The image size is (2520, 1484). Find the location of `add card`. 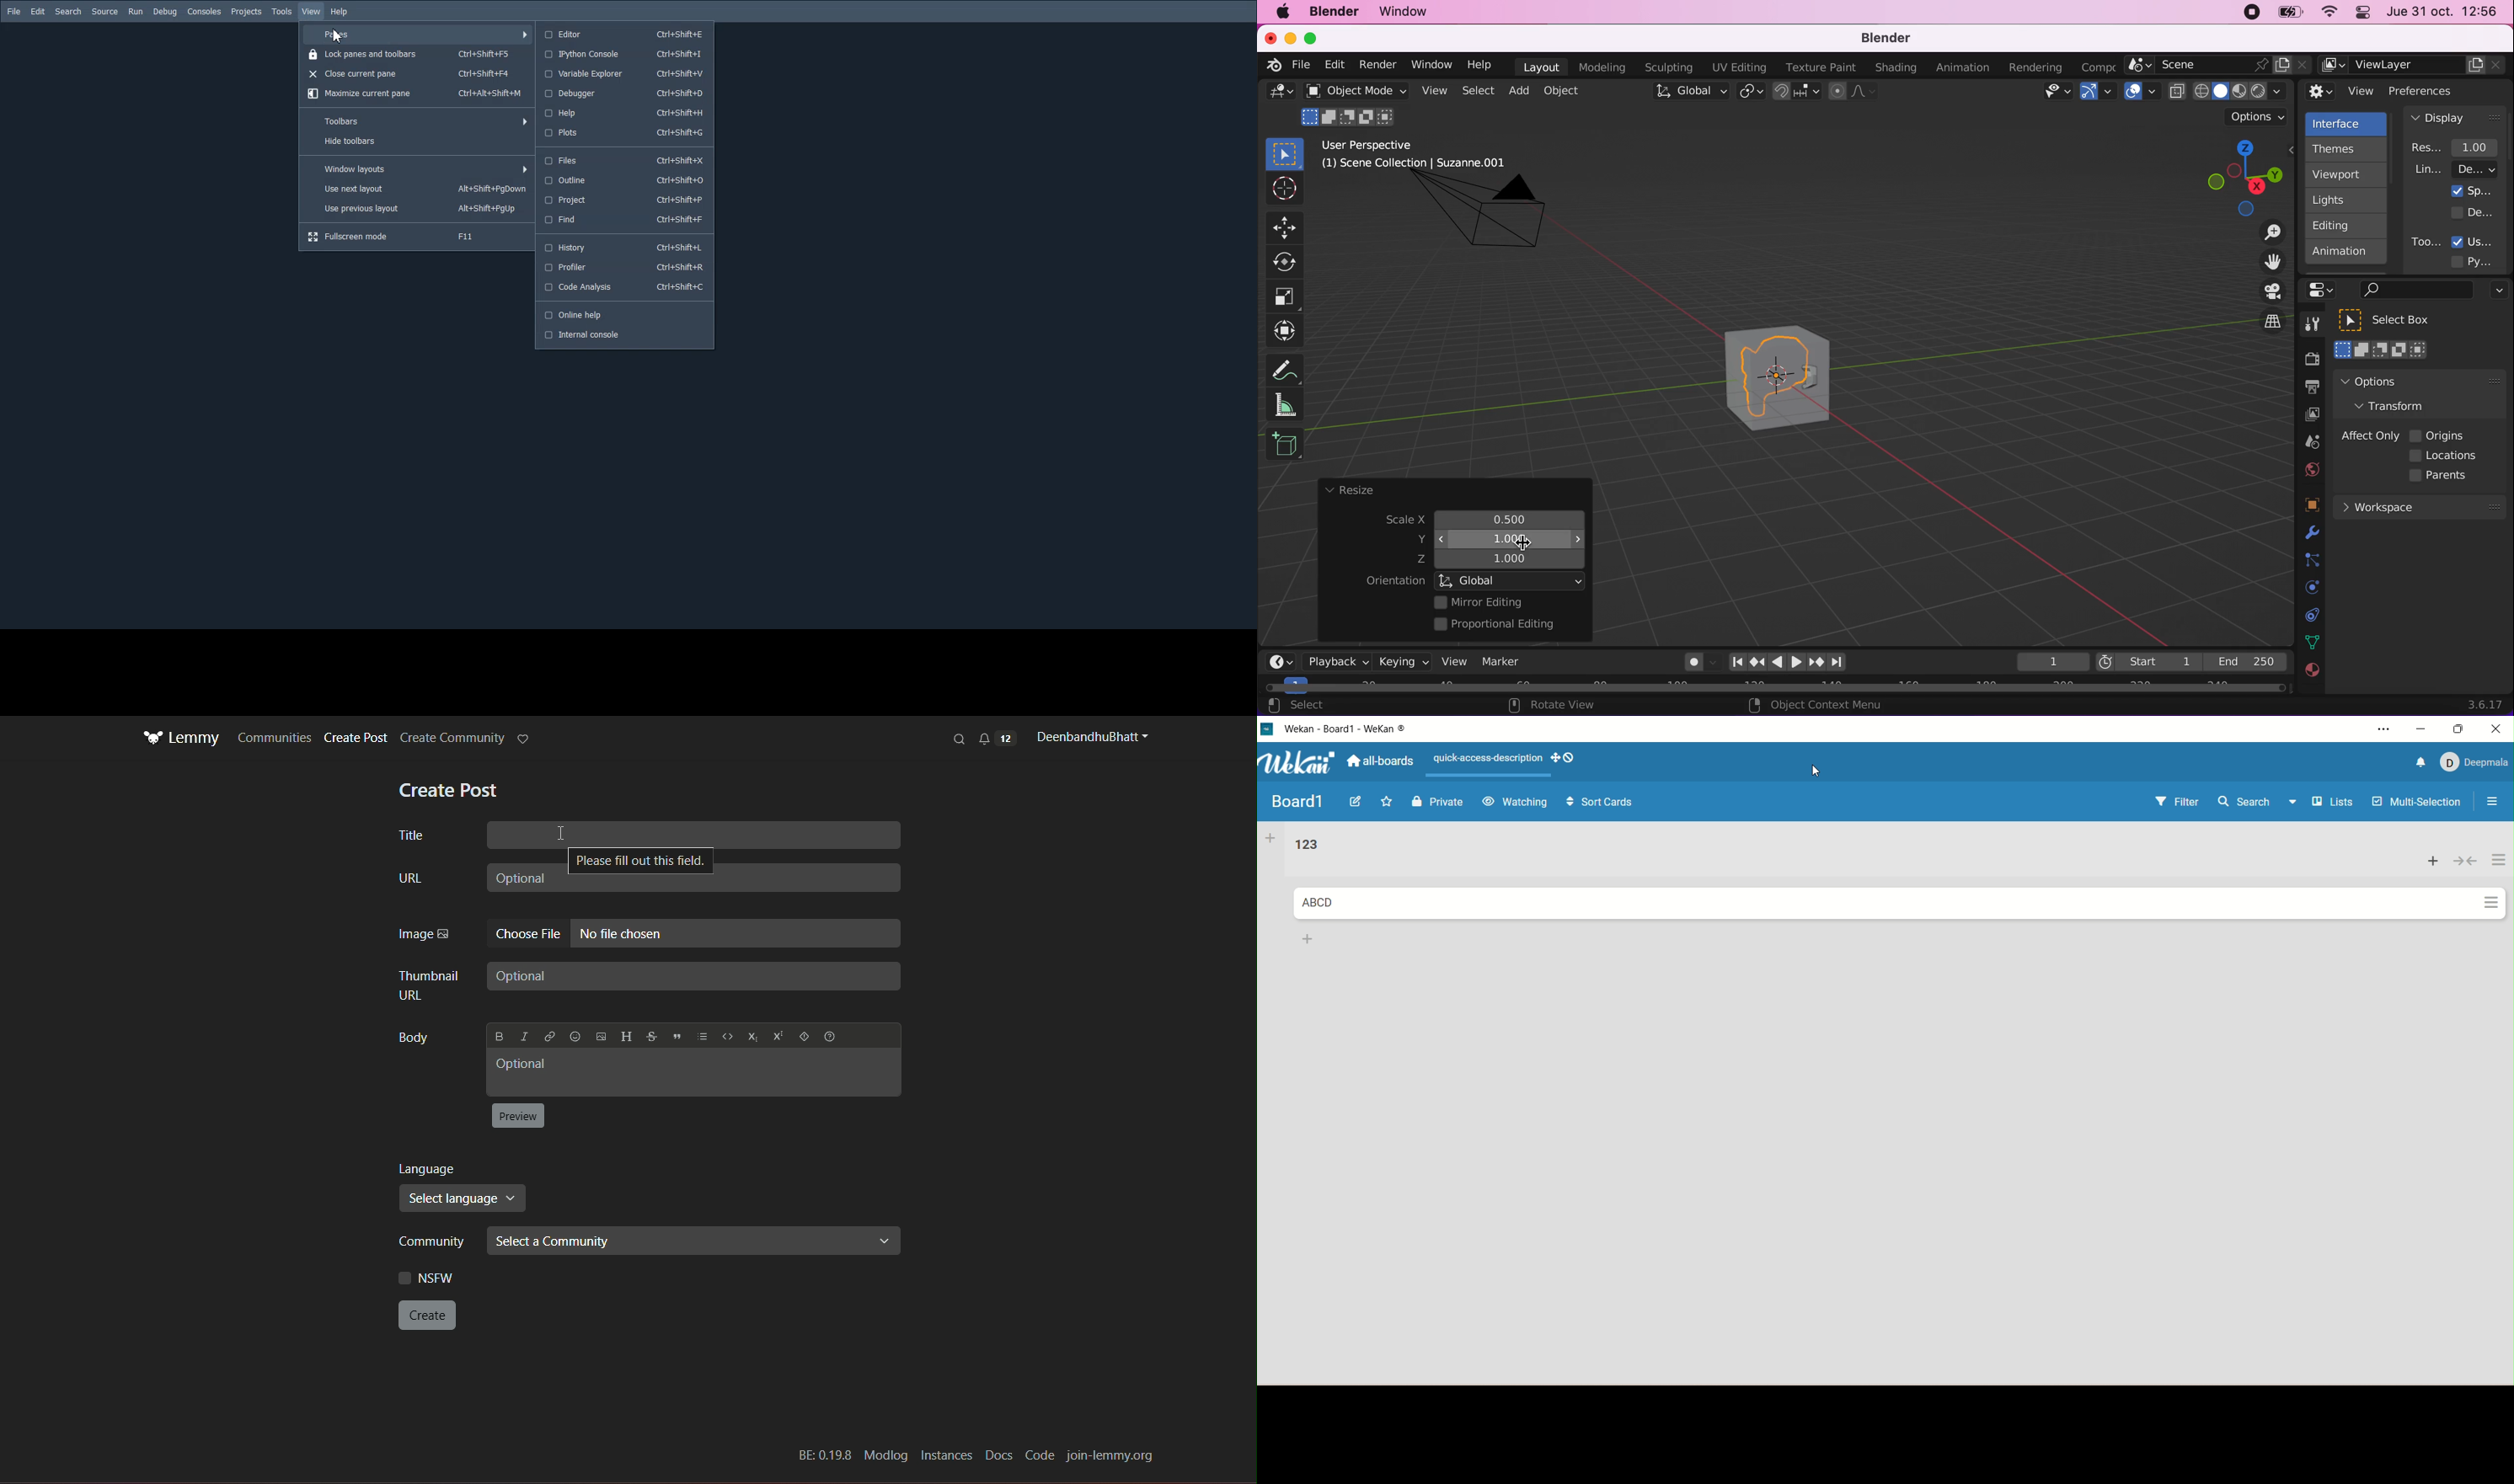

add card is located at coordinates (1305, 939).